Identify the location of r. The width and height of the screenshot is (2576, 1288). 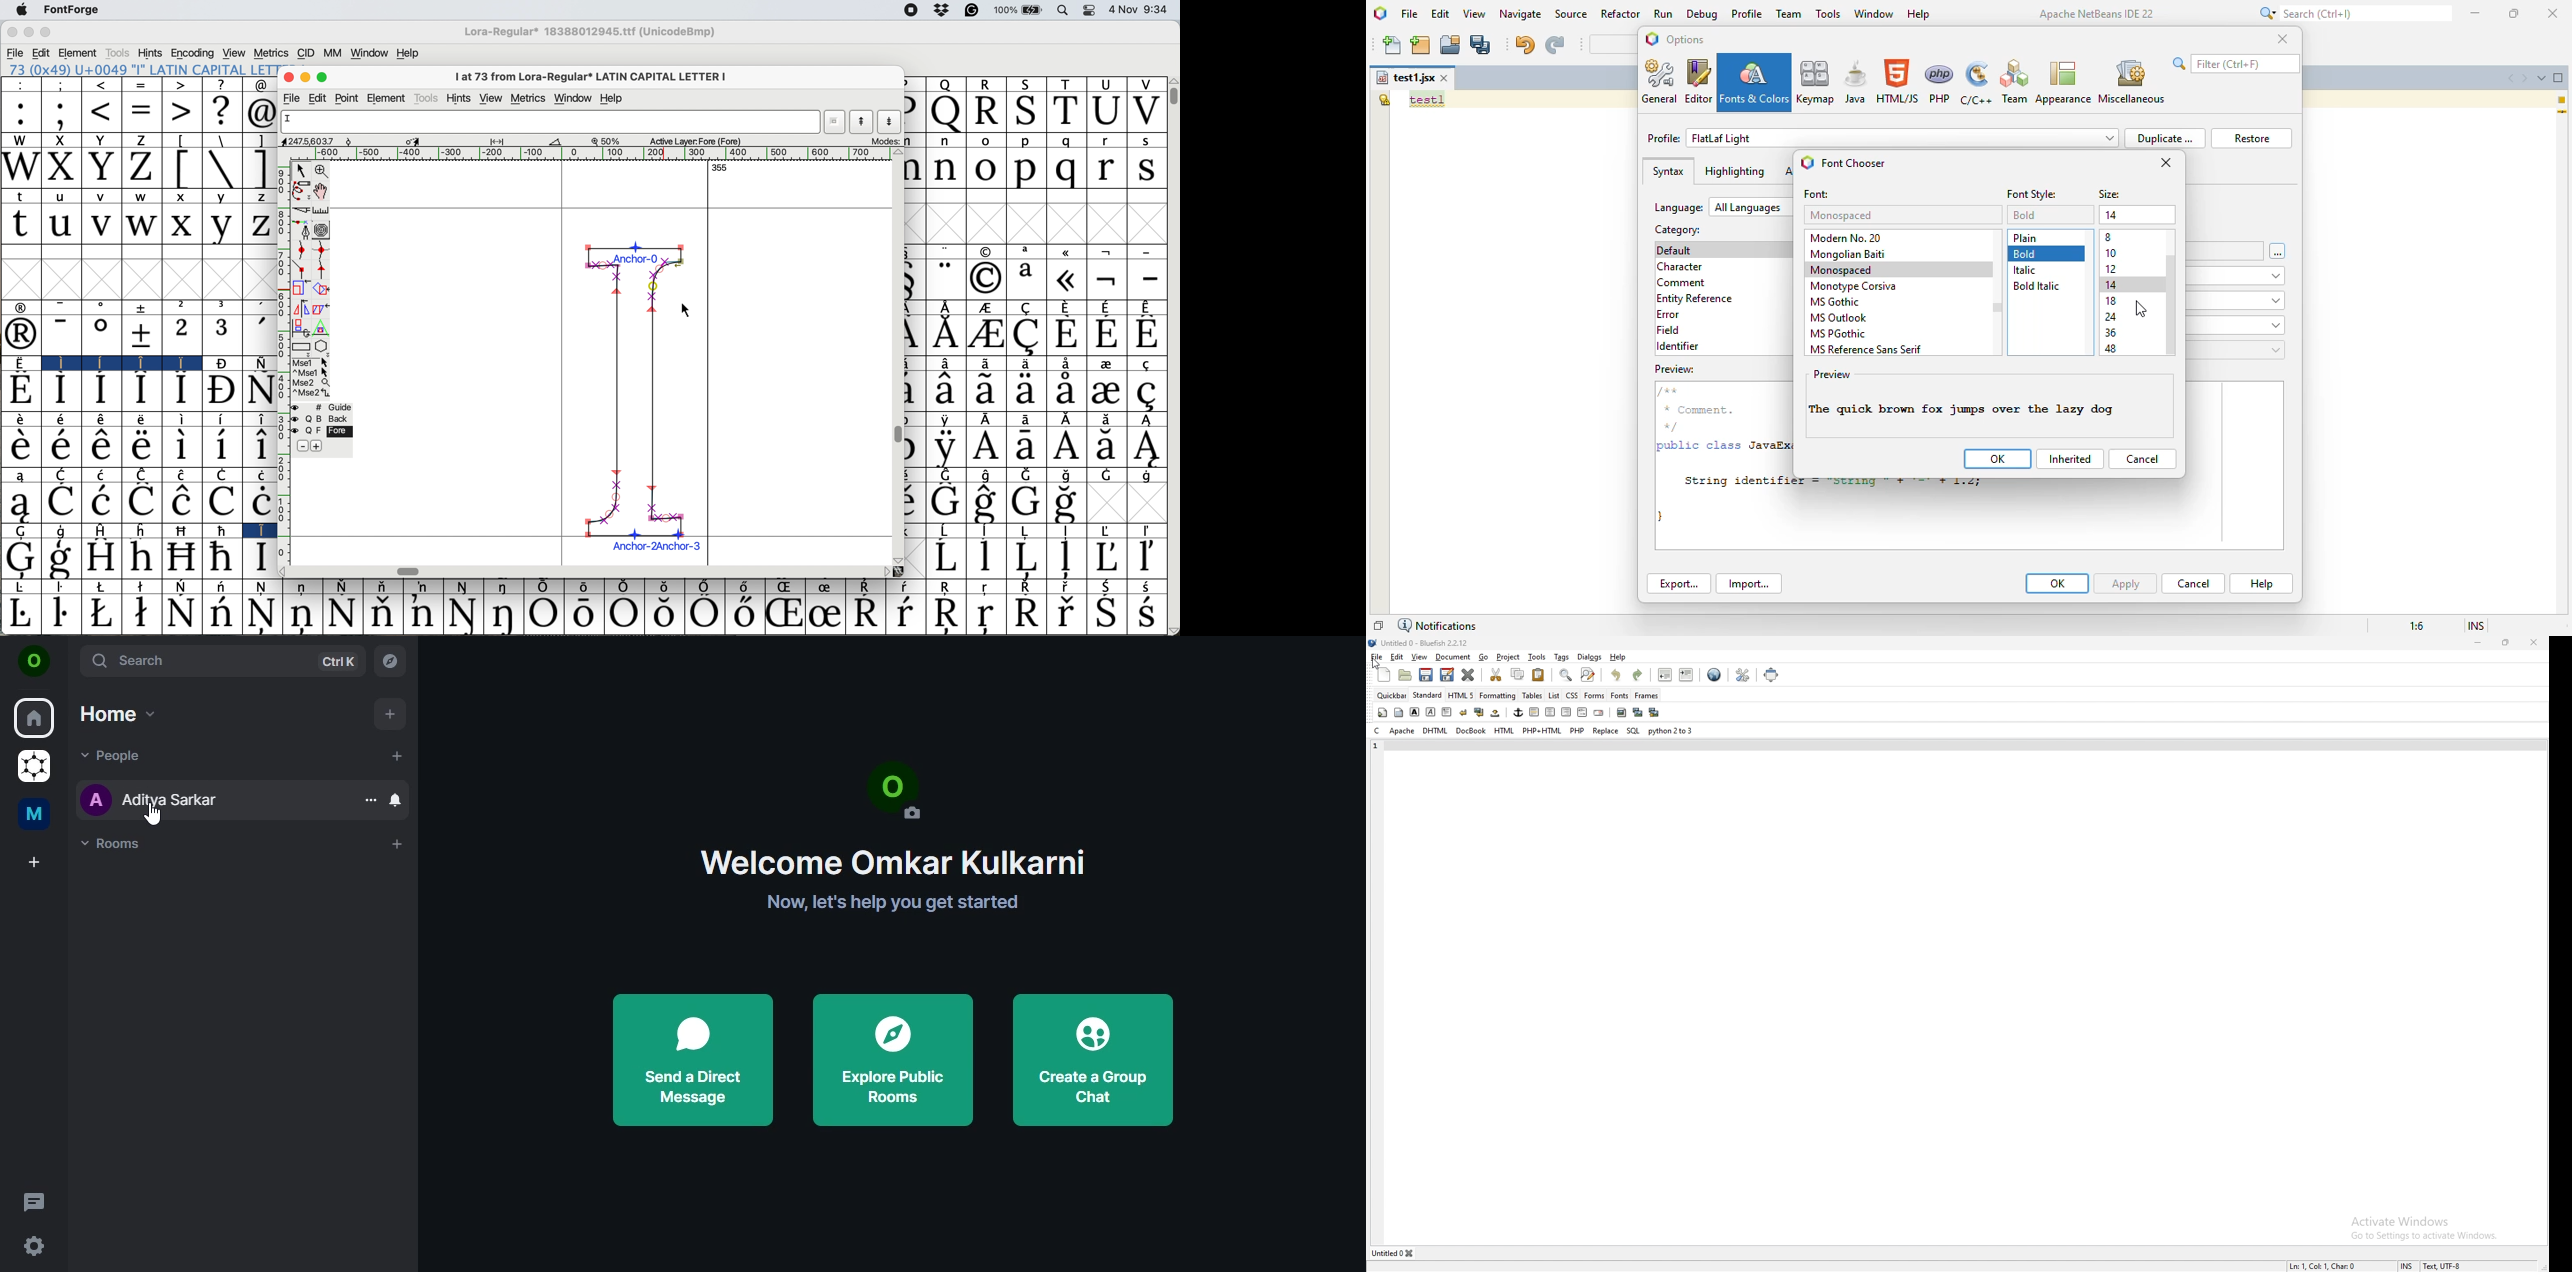
(1105, 140).